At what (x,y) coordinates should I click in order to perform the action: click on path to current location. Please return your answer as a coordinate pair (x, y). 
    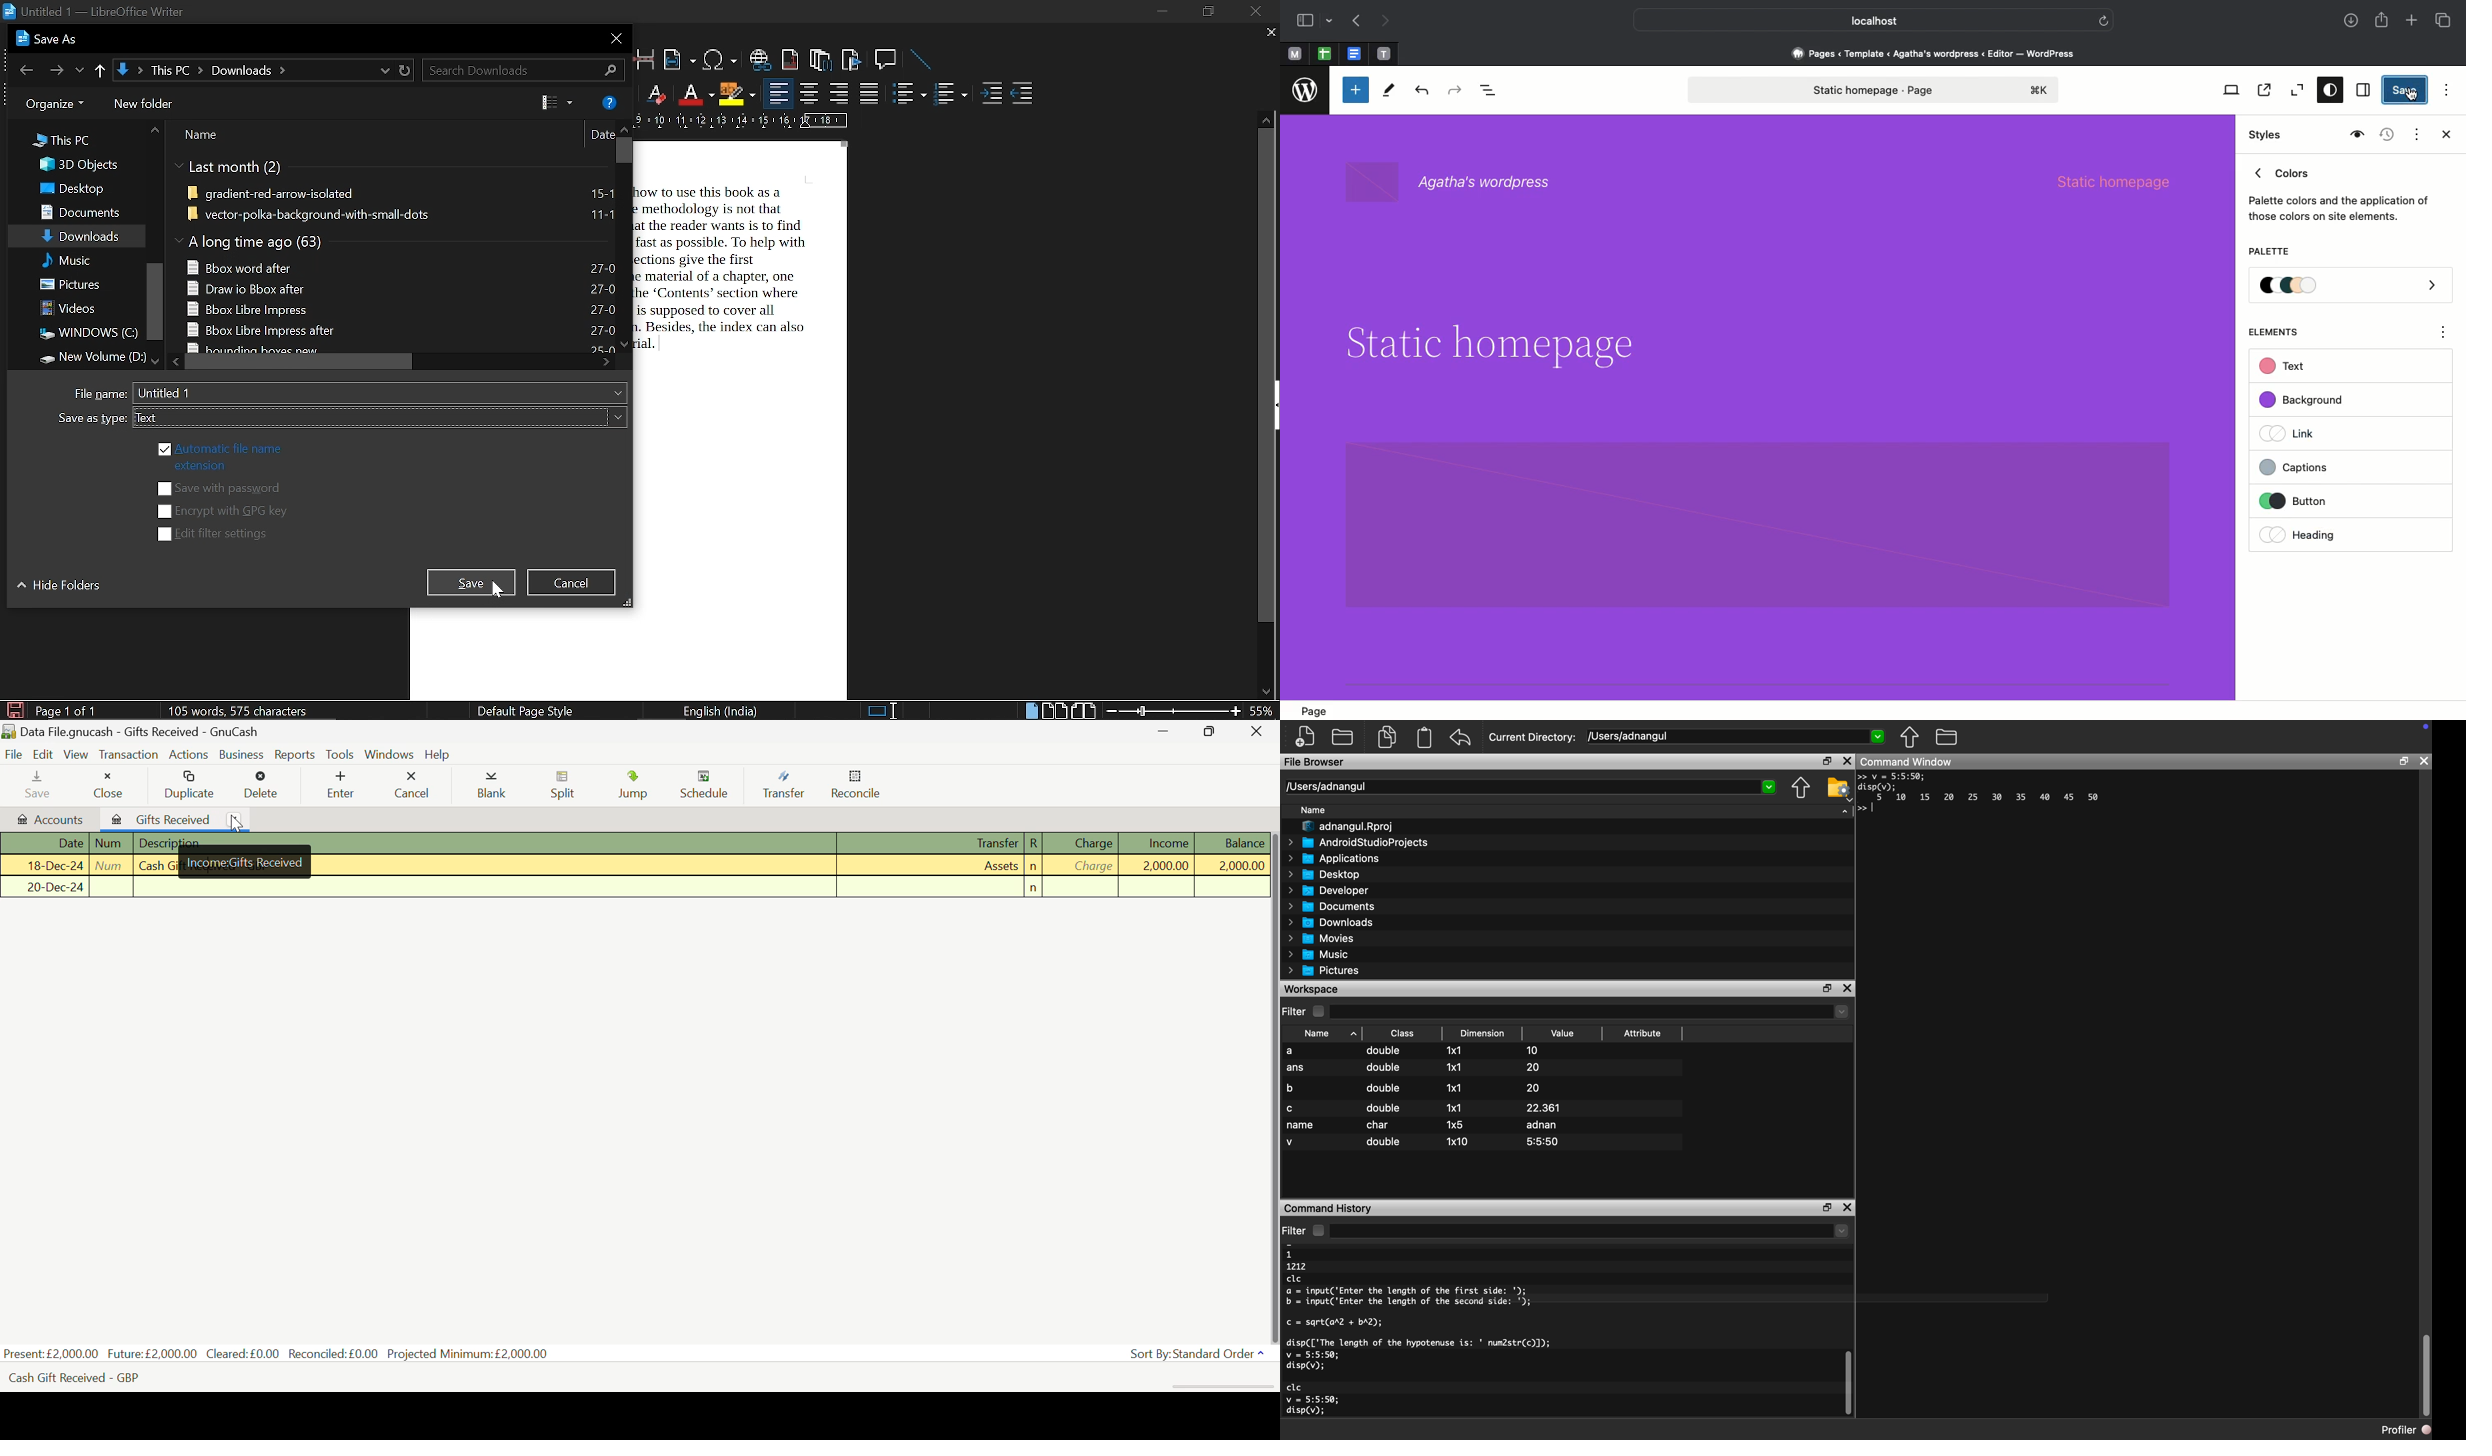
    Looking at the image, I should click on (242, 70).